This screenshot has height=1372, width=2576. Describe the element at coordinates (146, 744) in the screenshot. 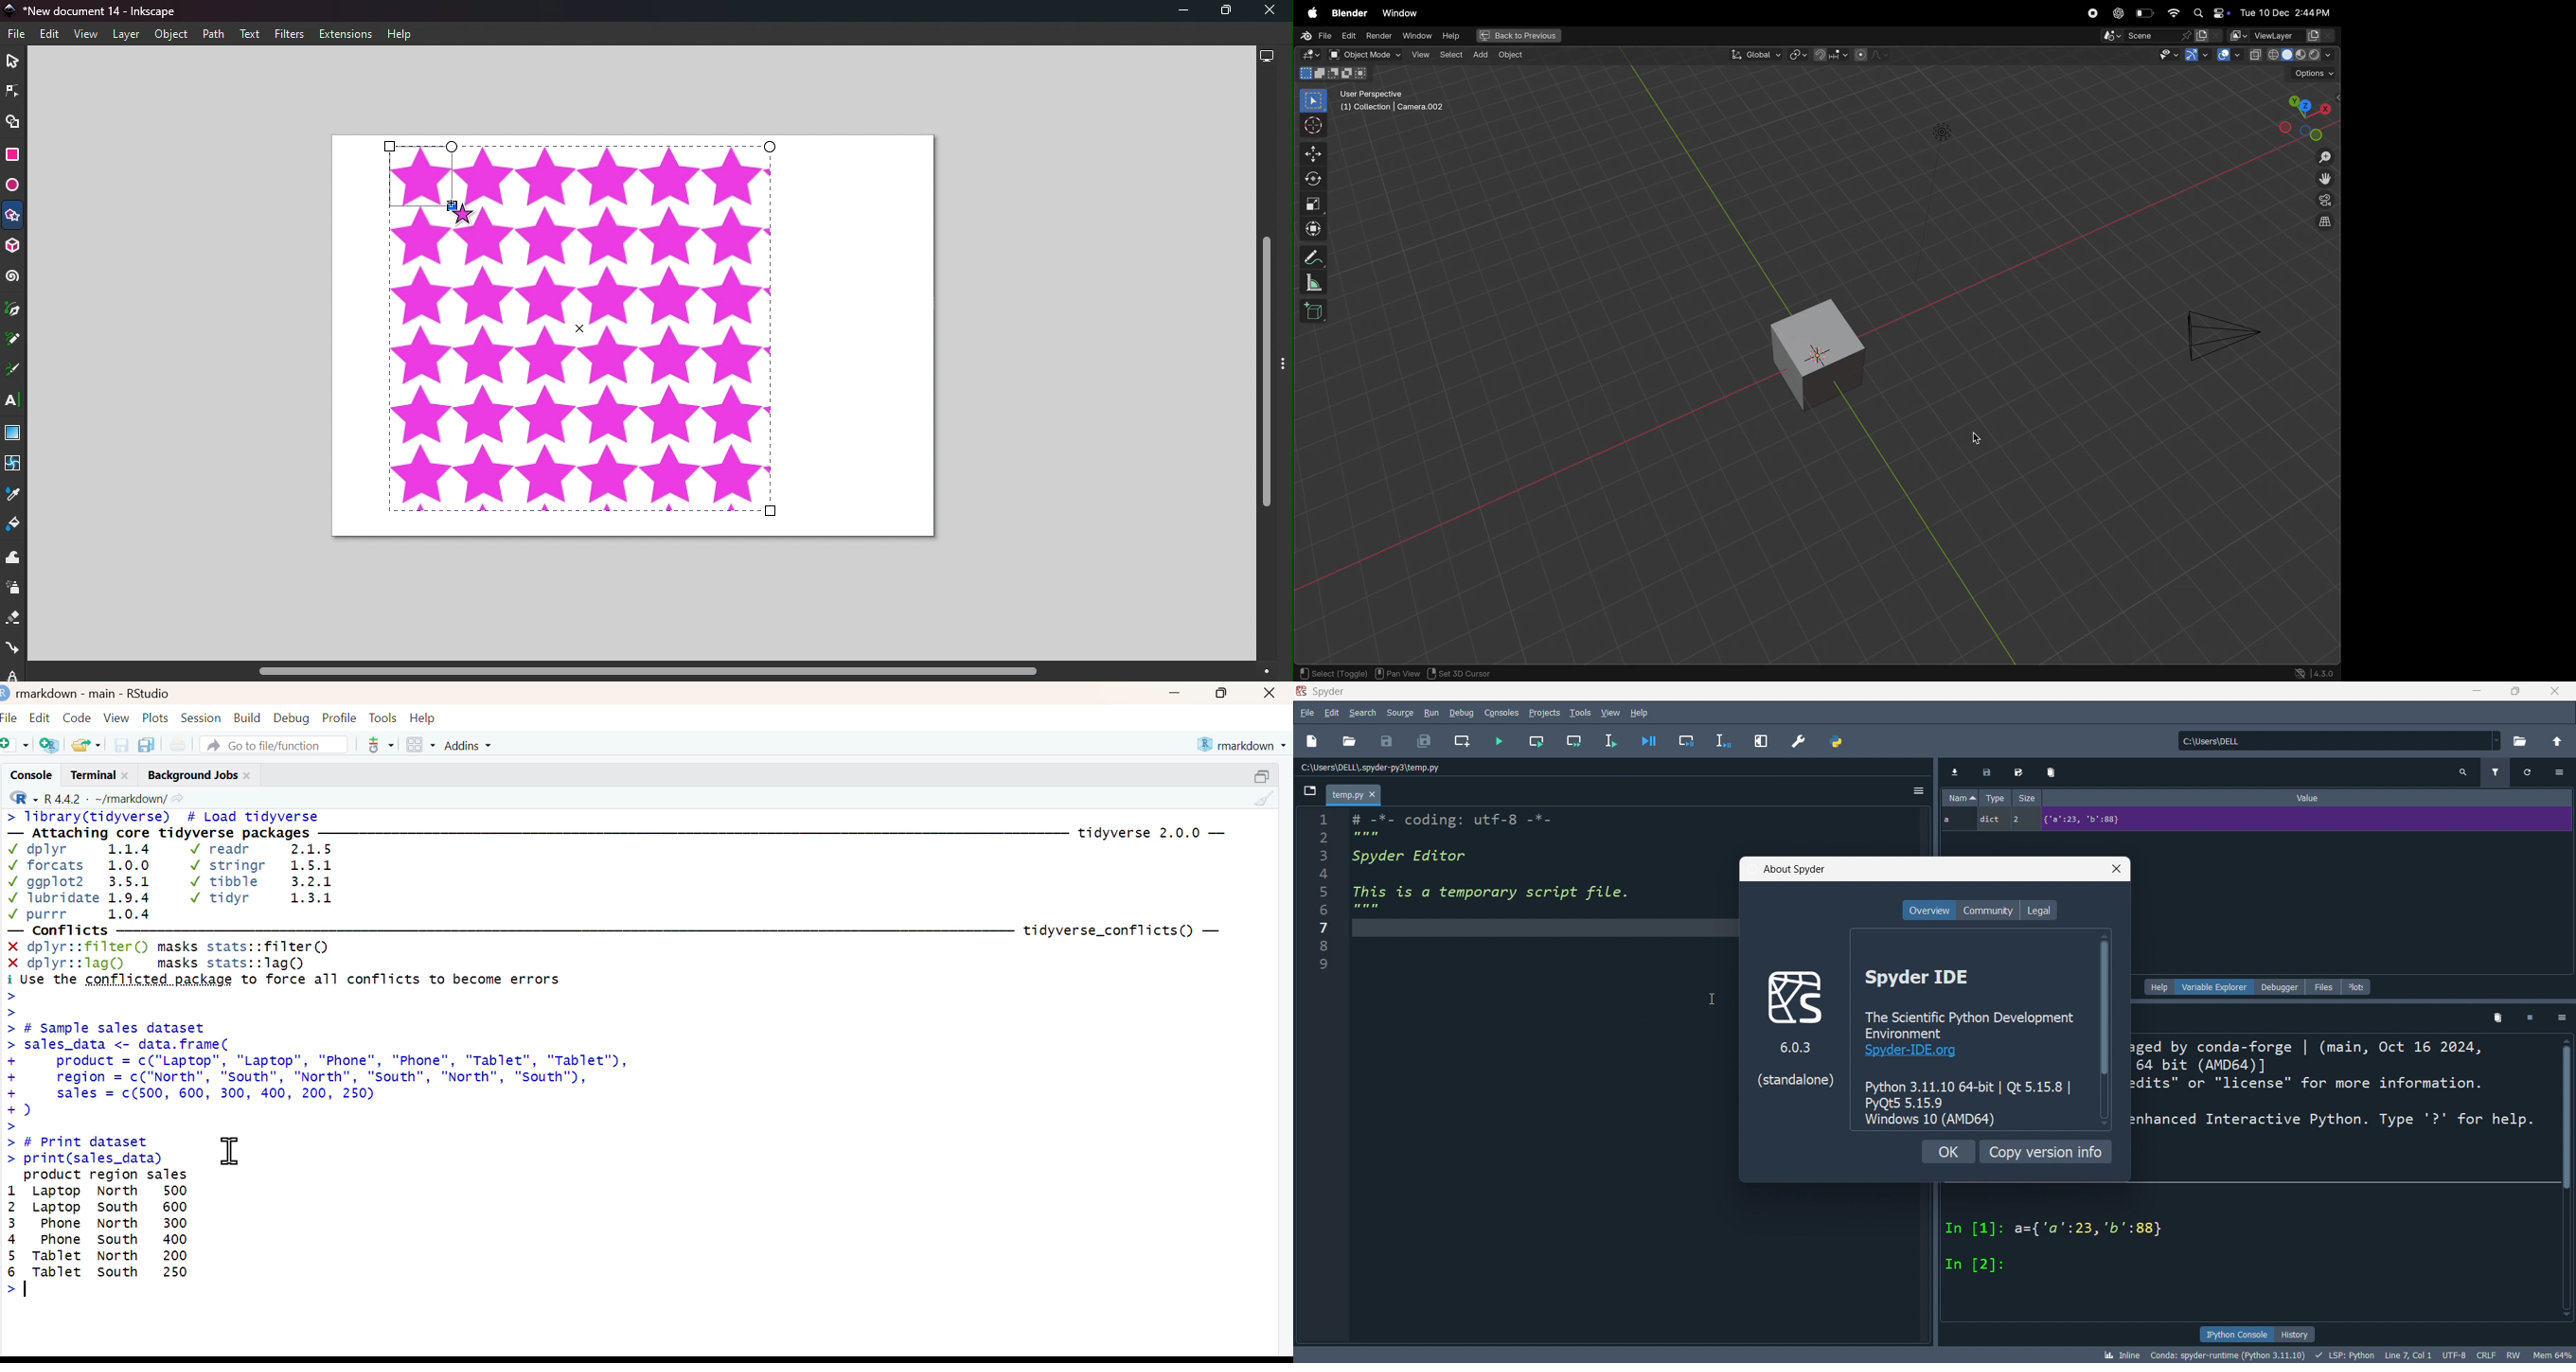

I see `save all` at that location.